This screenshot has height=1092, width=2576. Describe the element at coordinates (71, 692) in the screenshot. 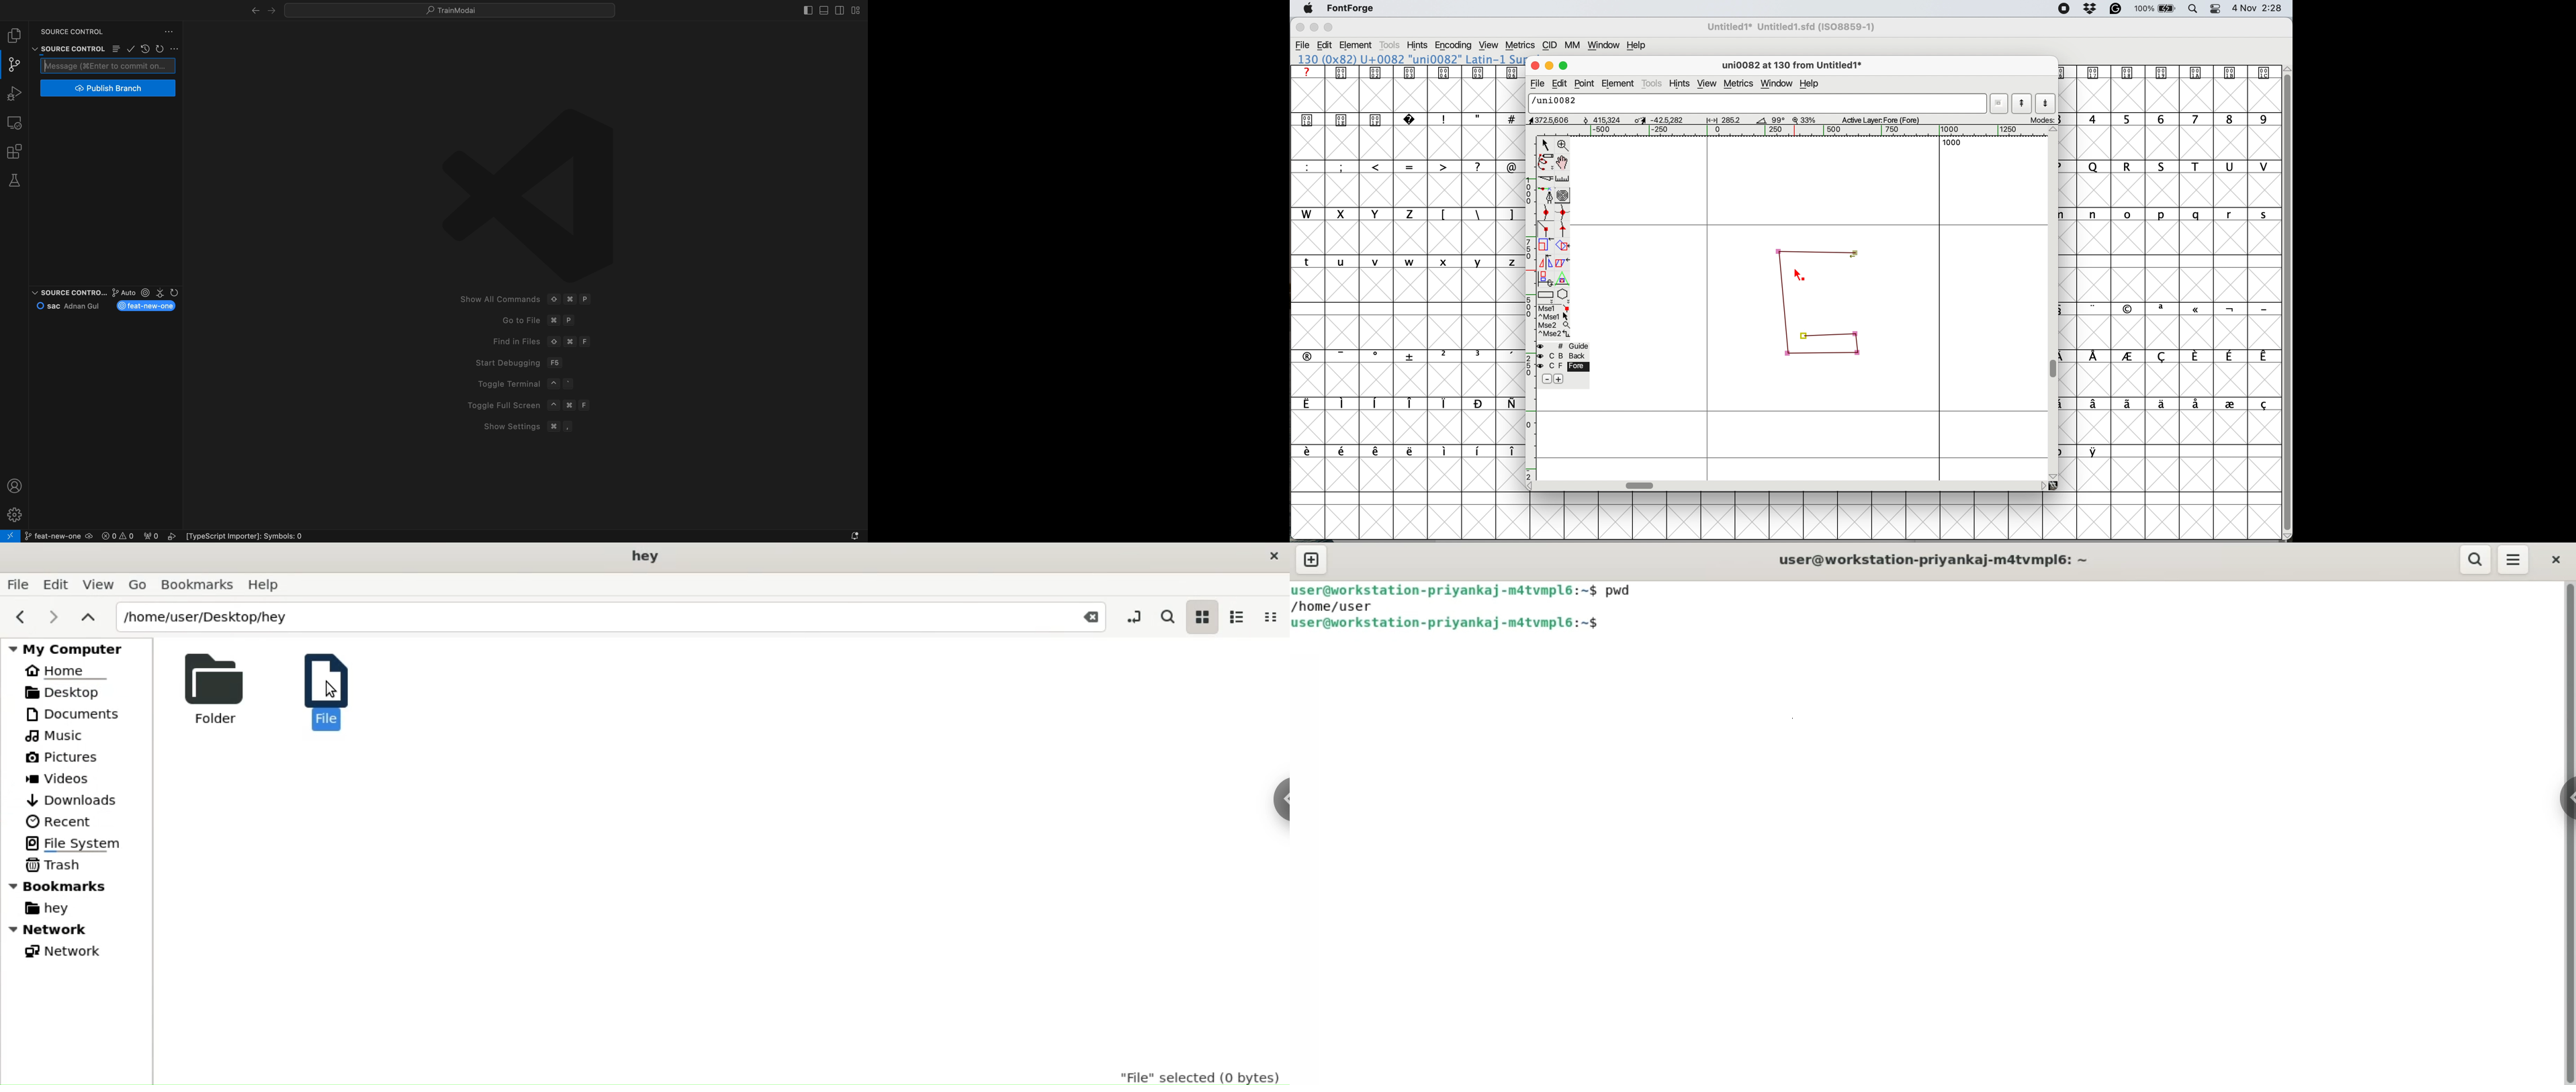

I see `Desktop` at that location.